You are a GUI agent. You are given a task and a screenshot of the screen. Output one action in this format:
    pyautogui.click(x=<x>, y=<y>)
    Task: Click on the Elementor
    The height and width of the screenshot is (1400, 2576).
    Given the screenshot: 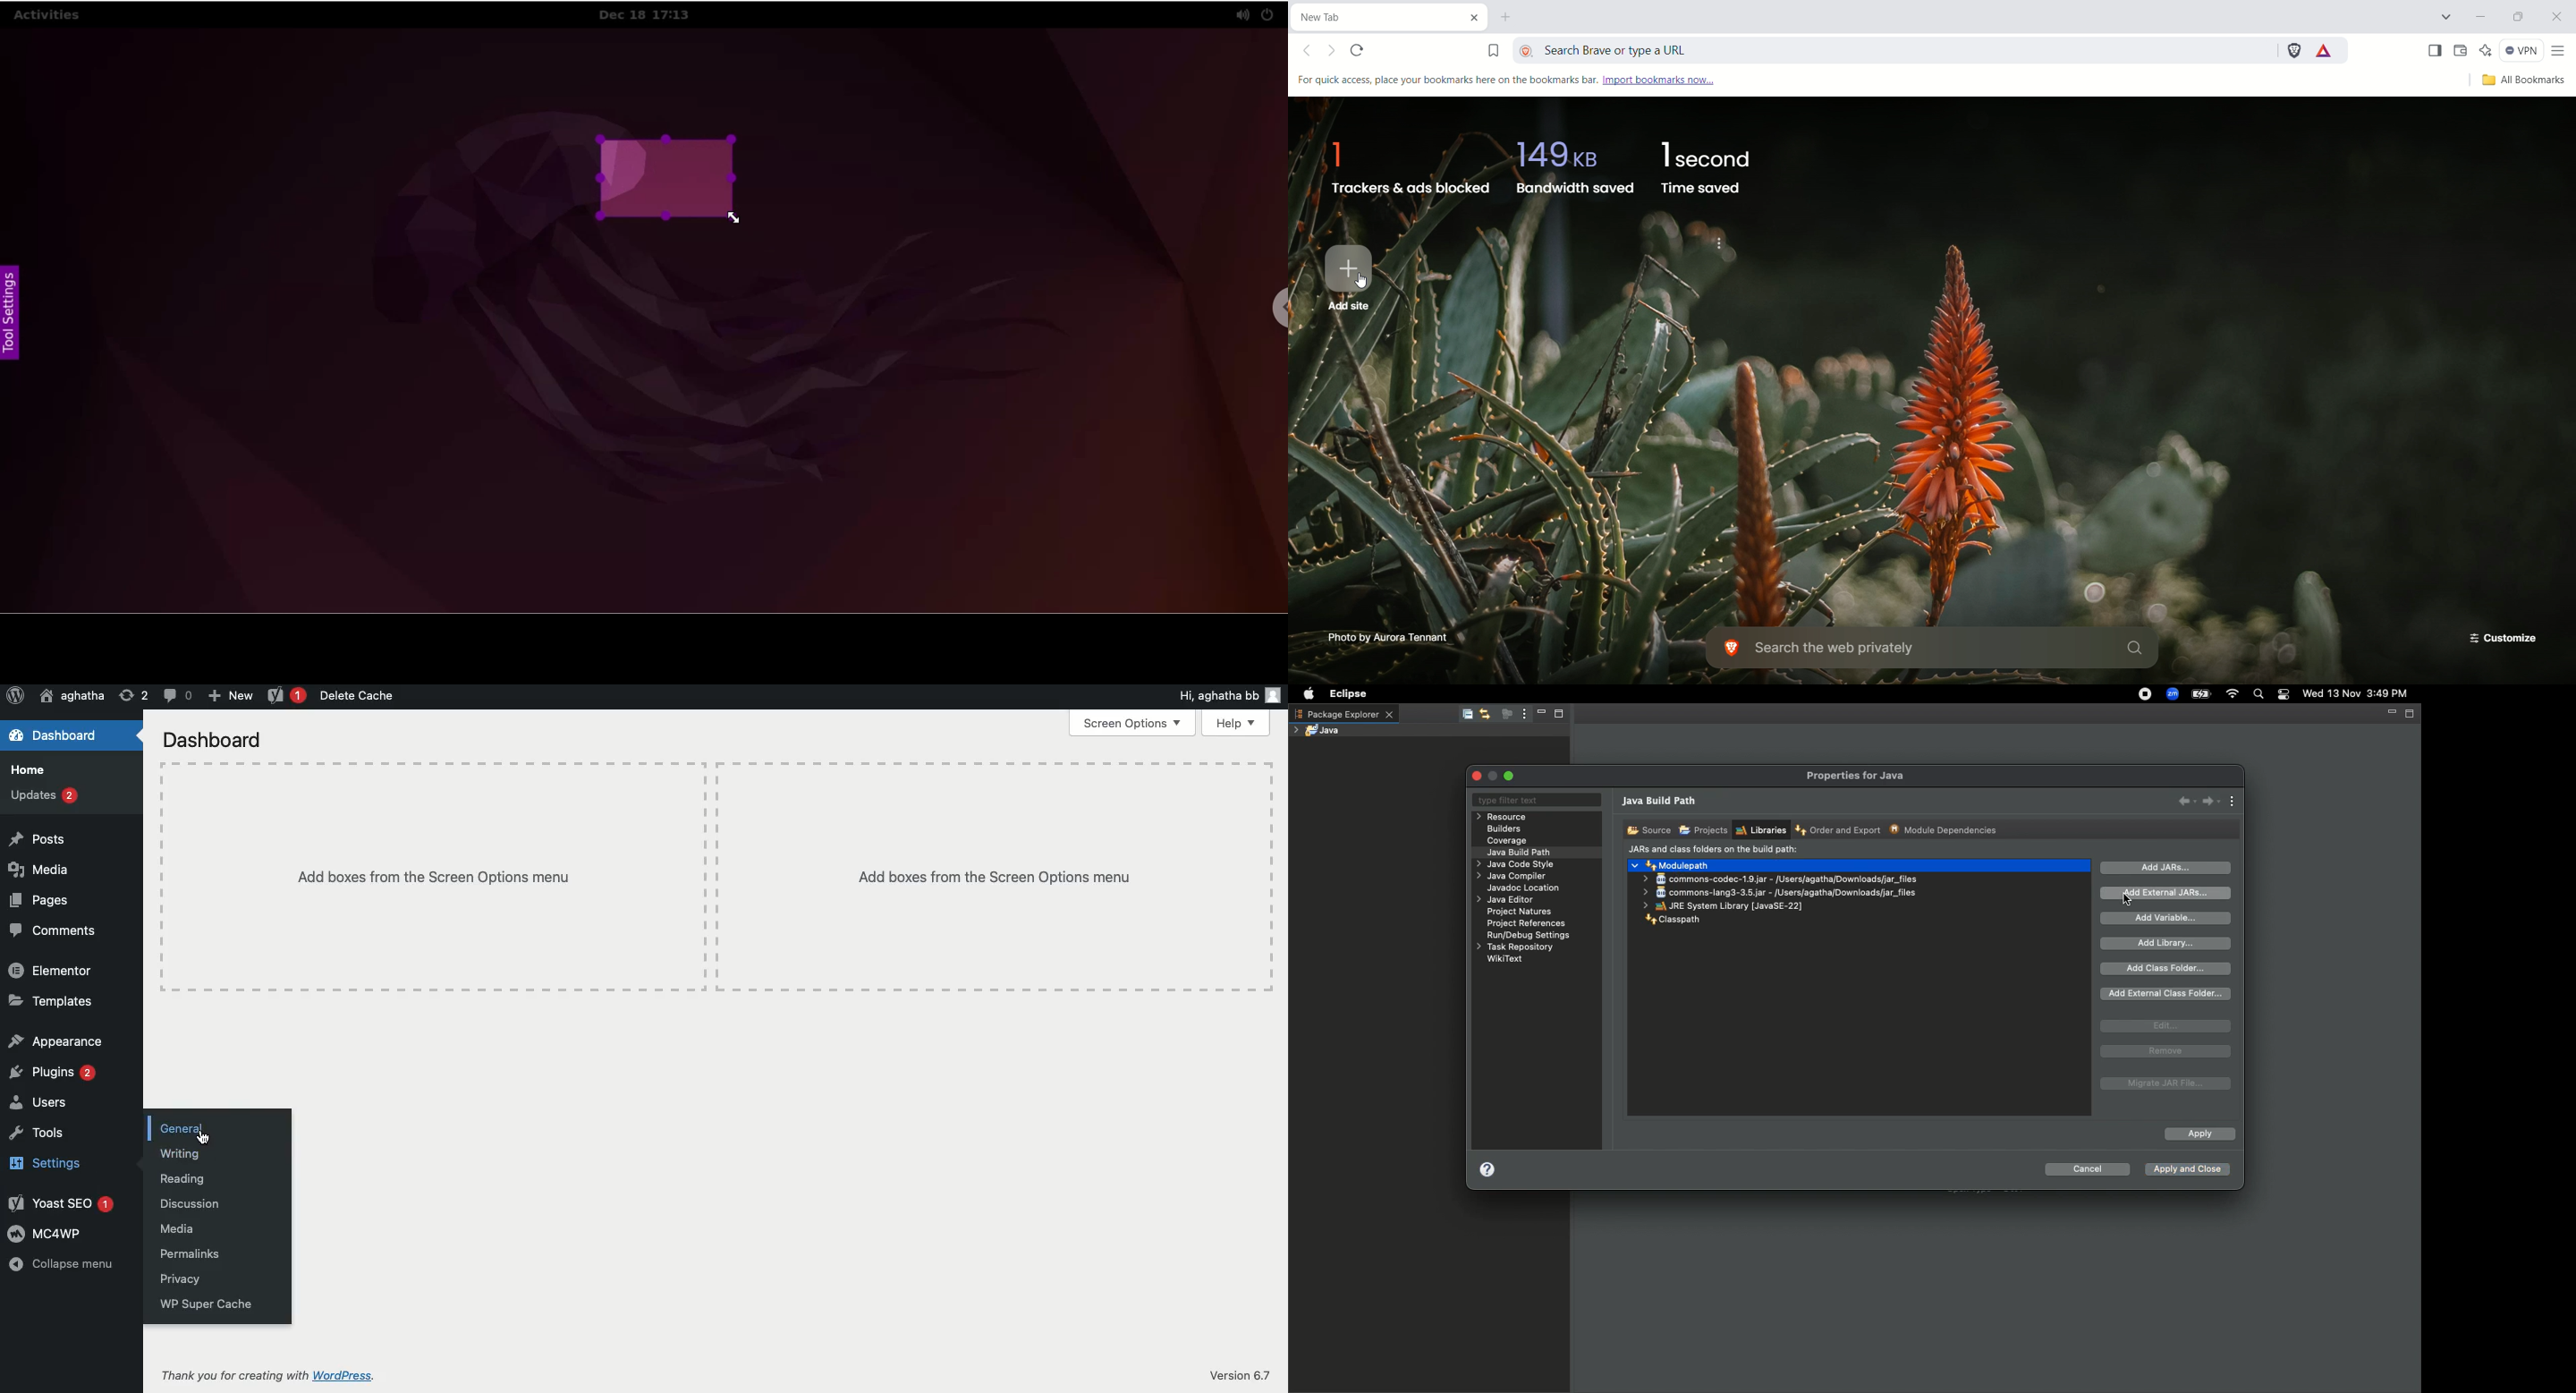 What is the action you would take?
    pyautogui.click(x=48, y=971)
    